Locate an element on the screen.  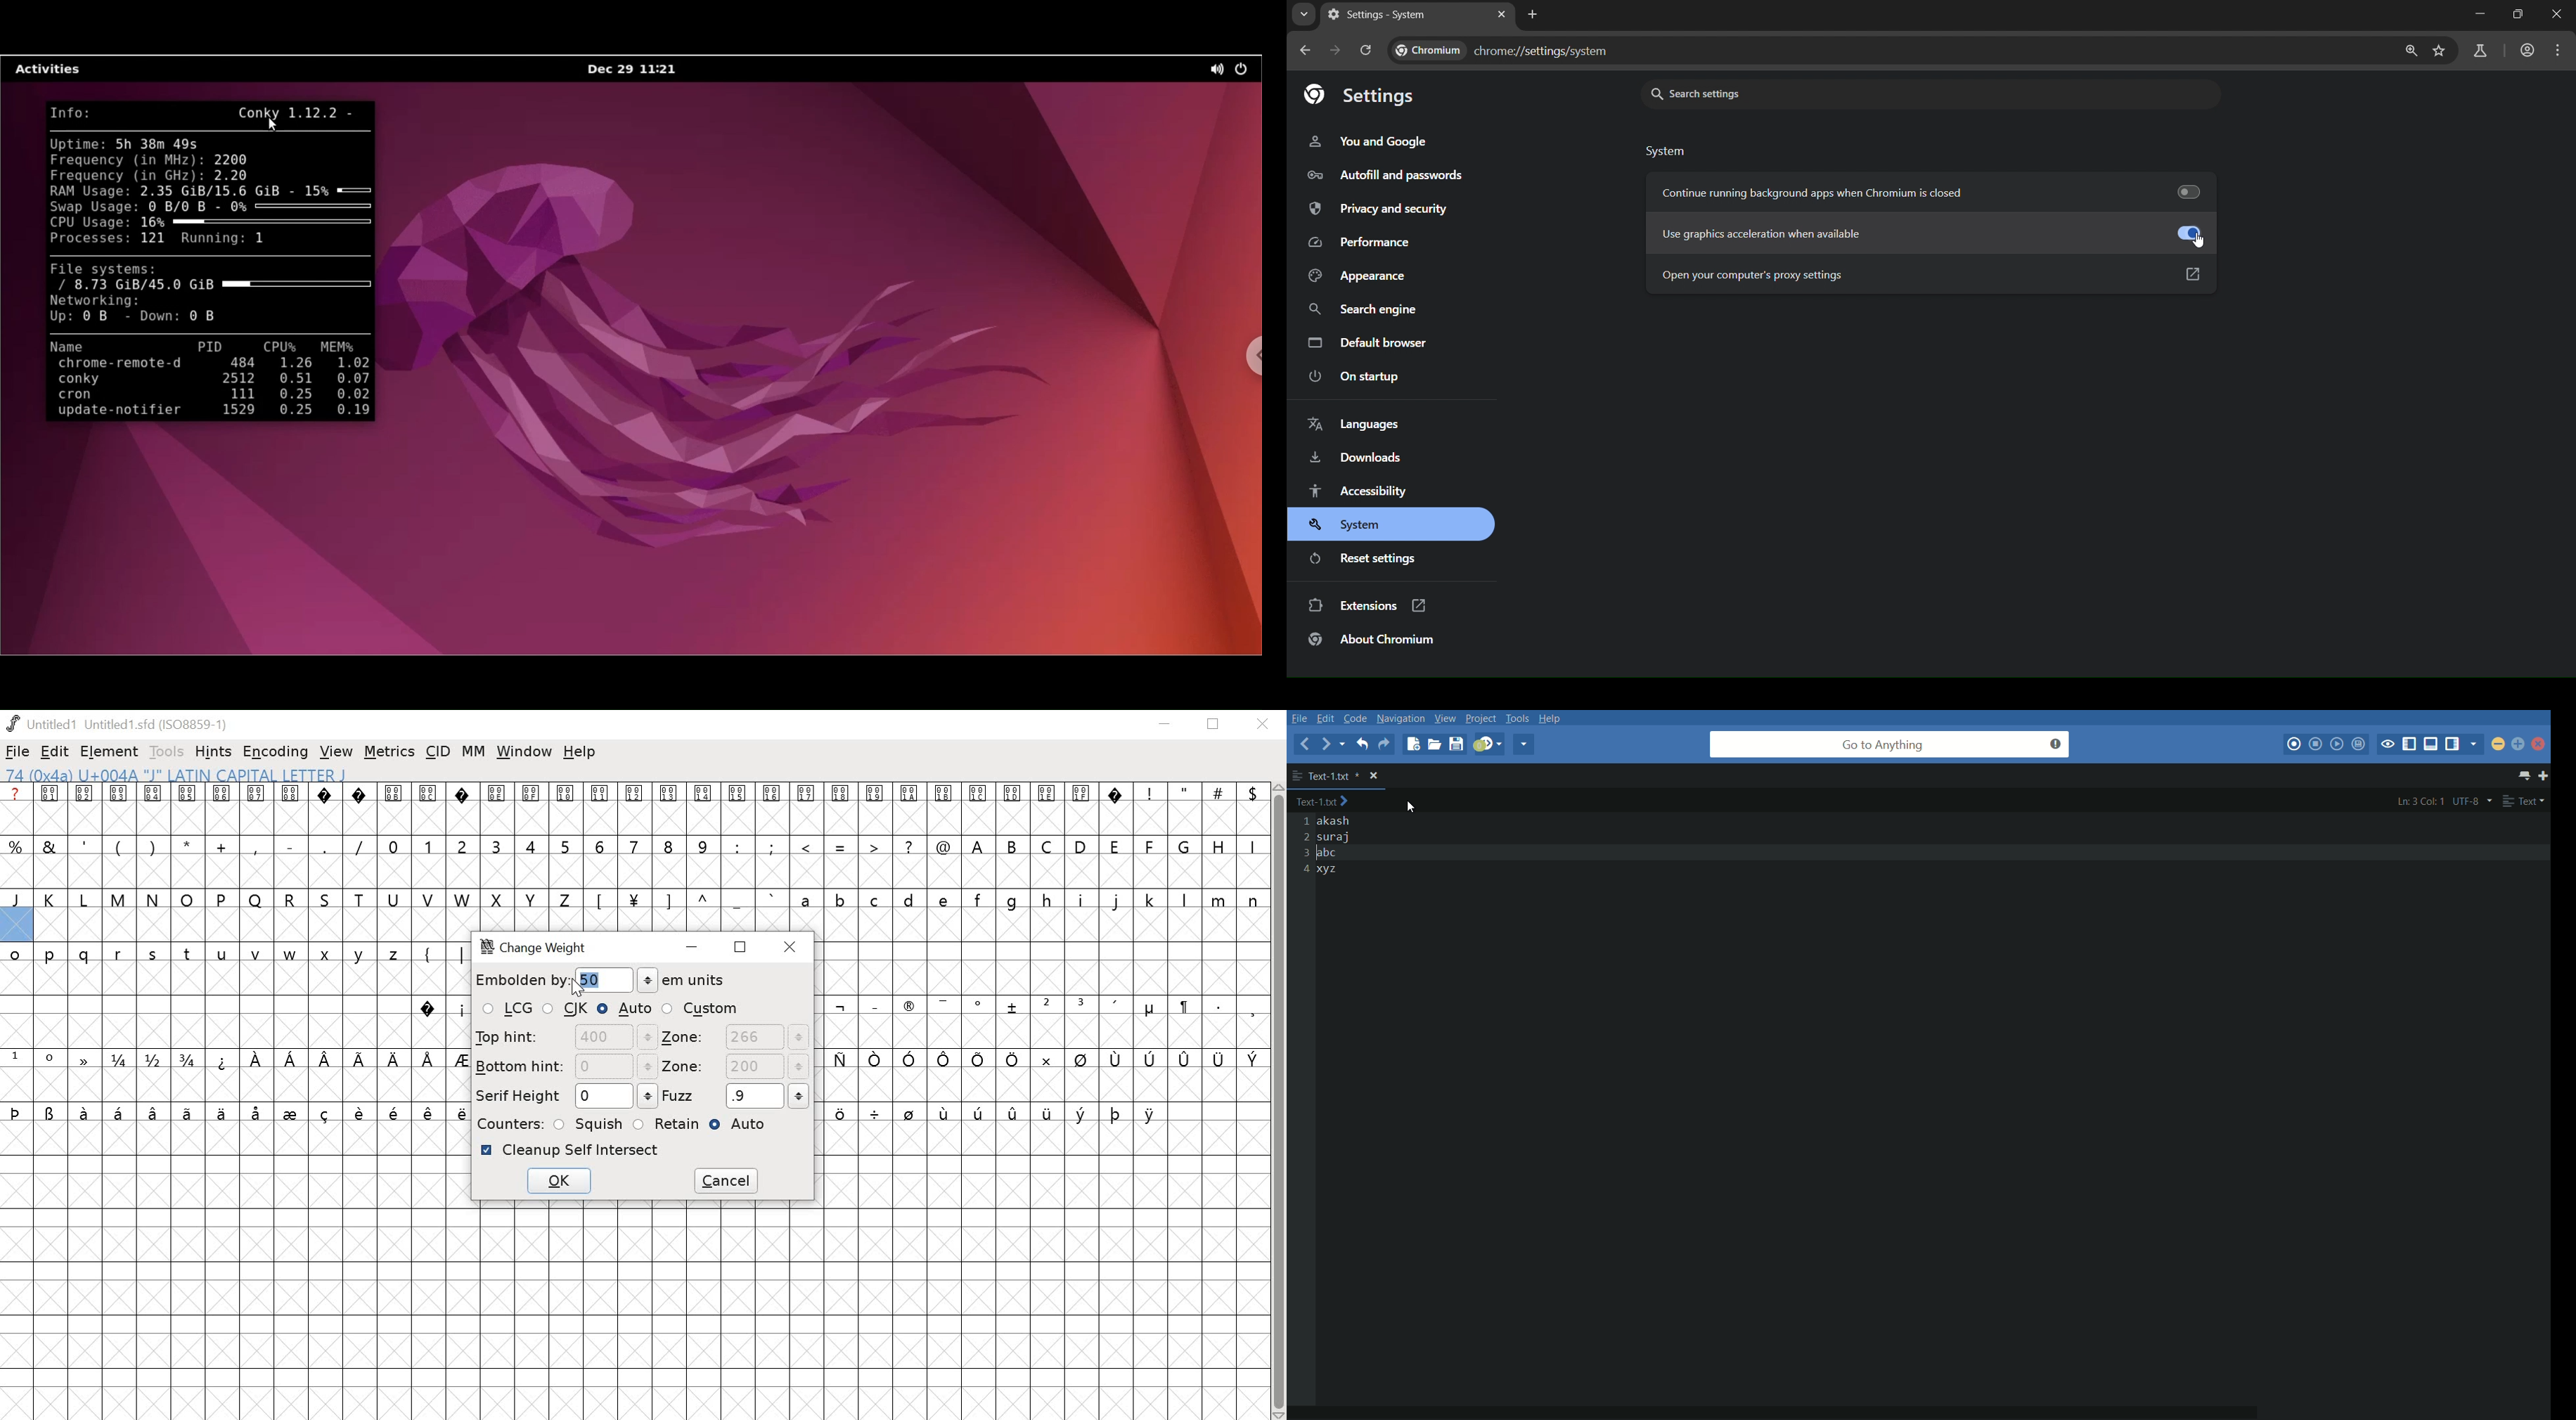
open your computer's proxy settings is located at coordinates (1771, 277).